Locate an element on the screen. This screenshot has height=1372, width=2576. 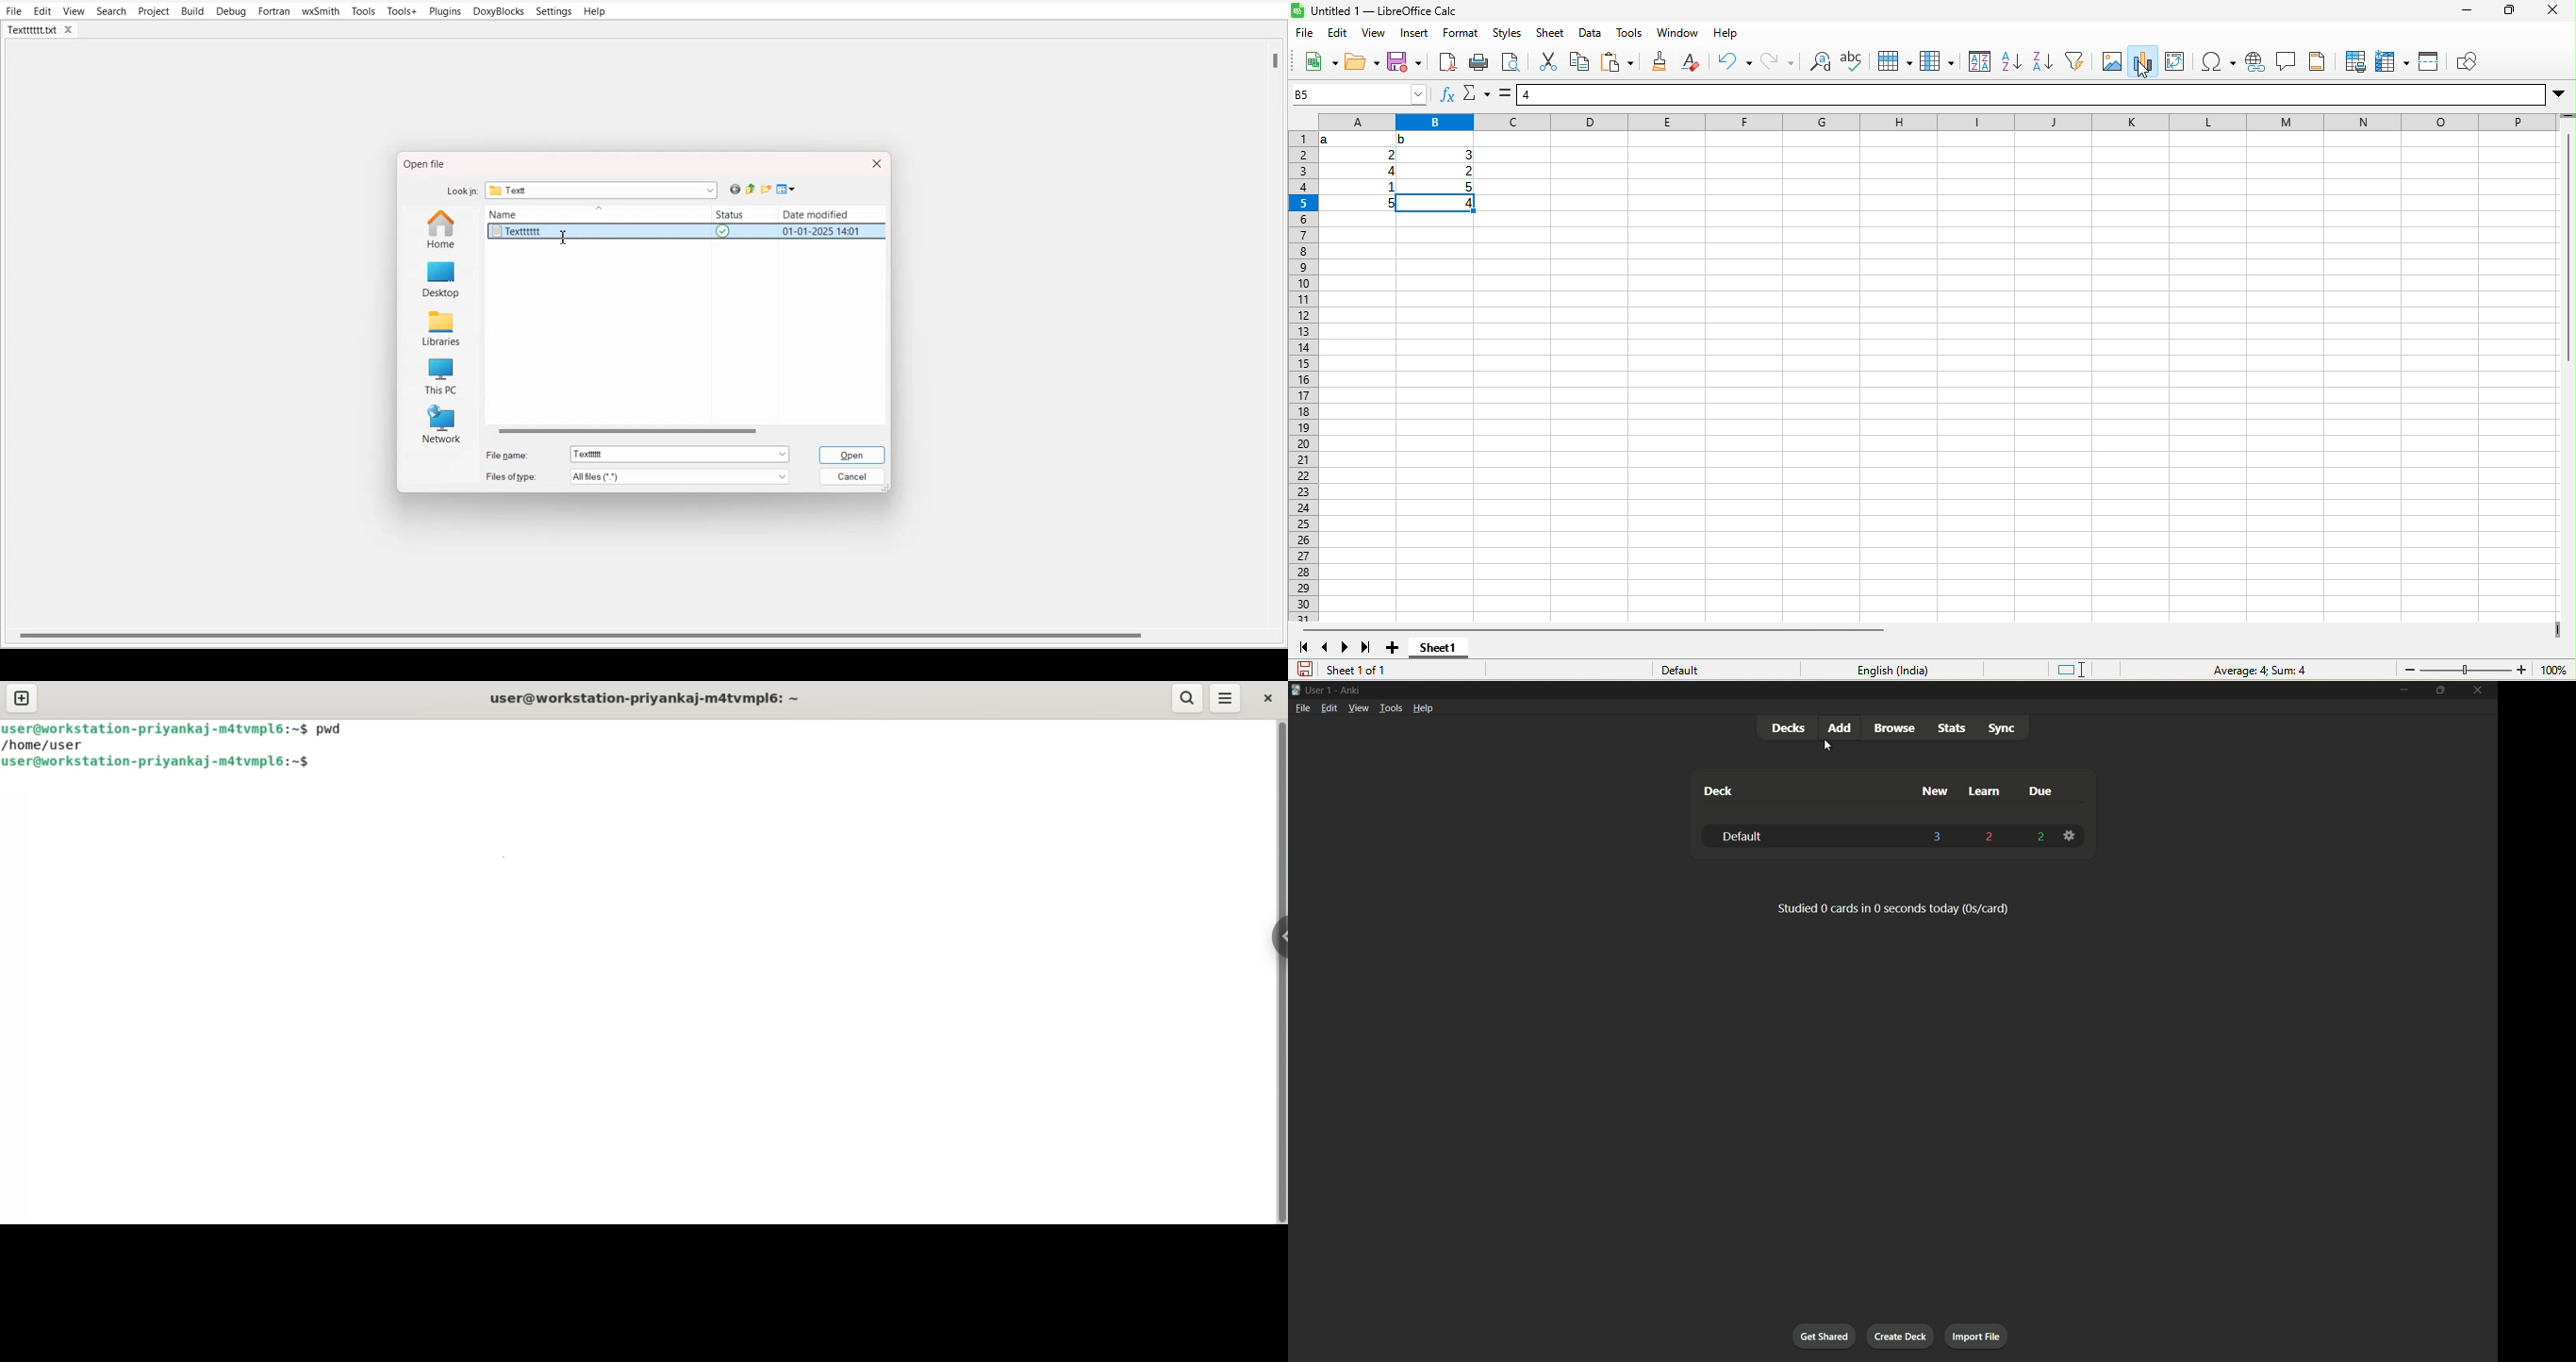
new is located at coordinates (1936, 791).